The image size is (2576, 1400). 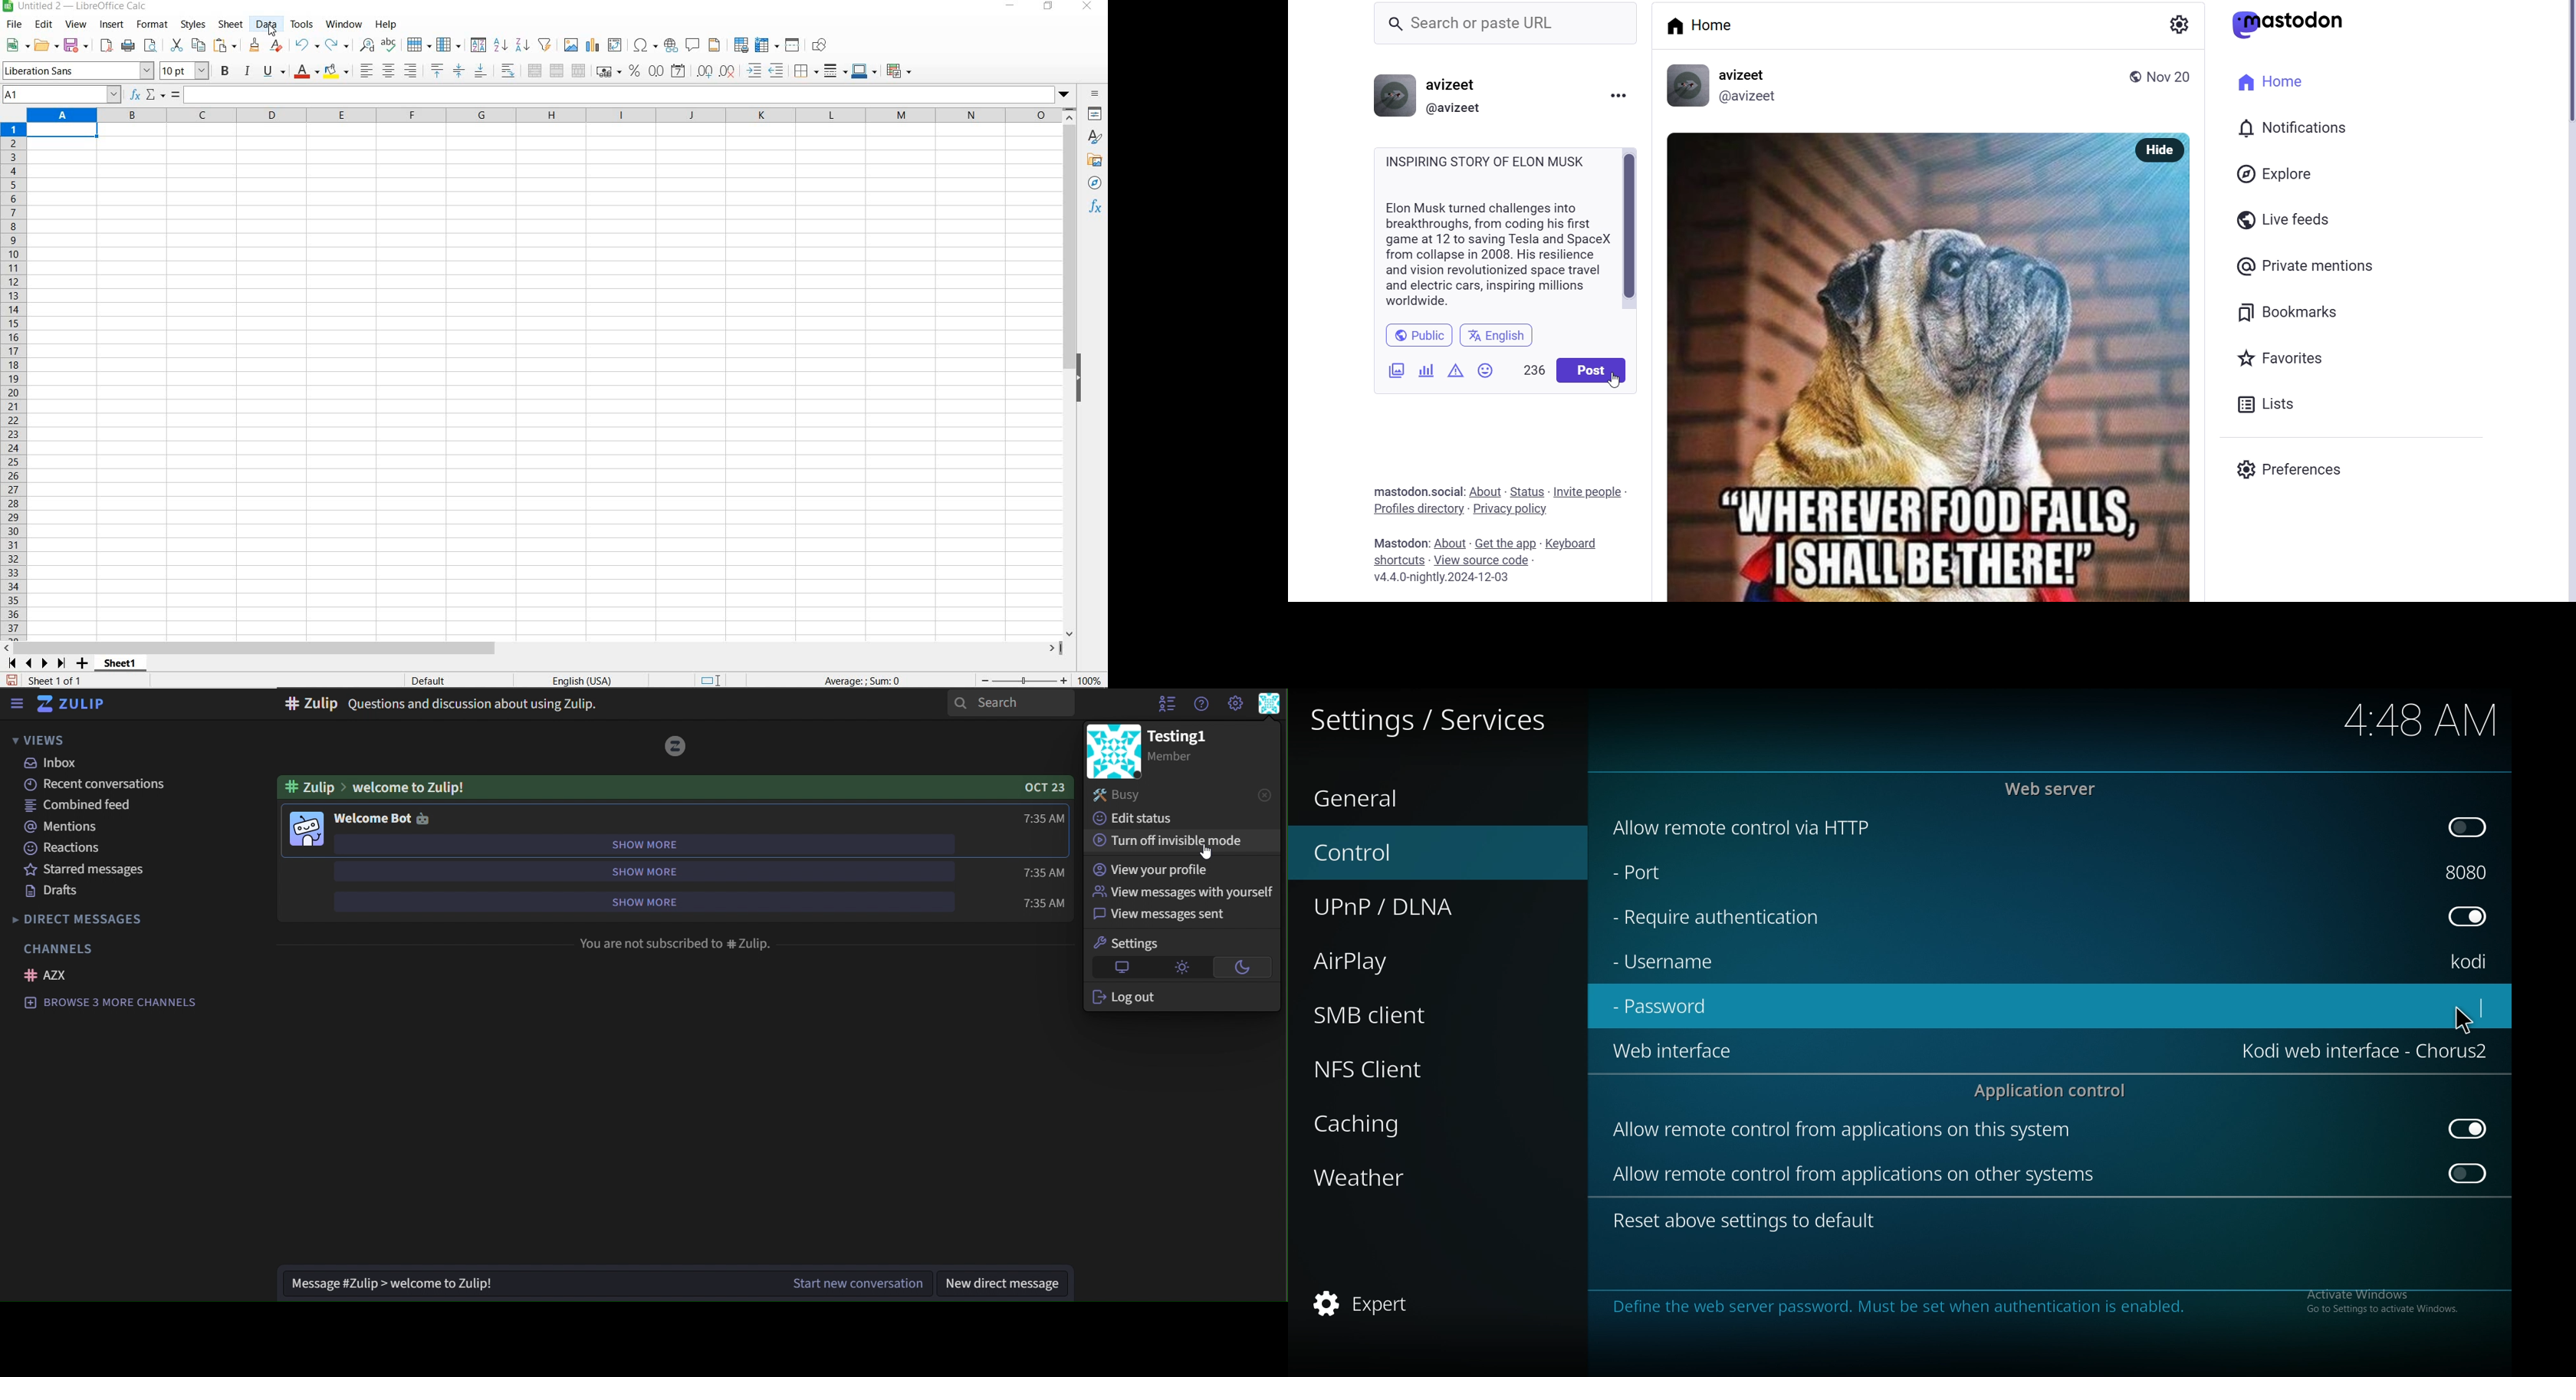 I want to click on undo, so click(x=306, y=46).